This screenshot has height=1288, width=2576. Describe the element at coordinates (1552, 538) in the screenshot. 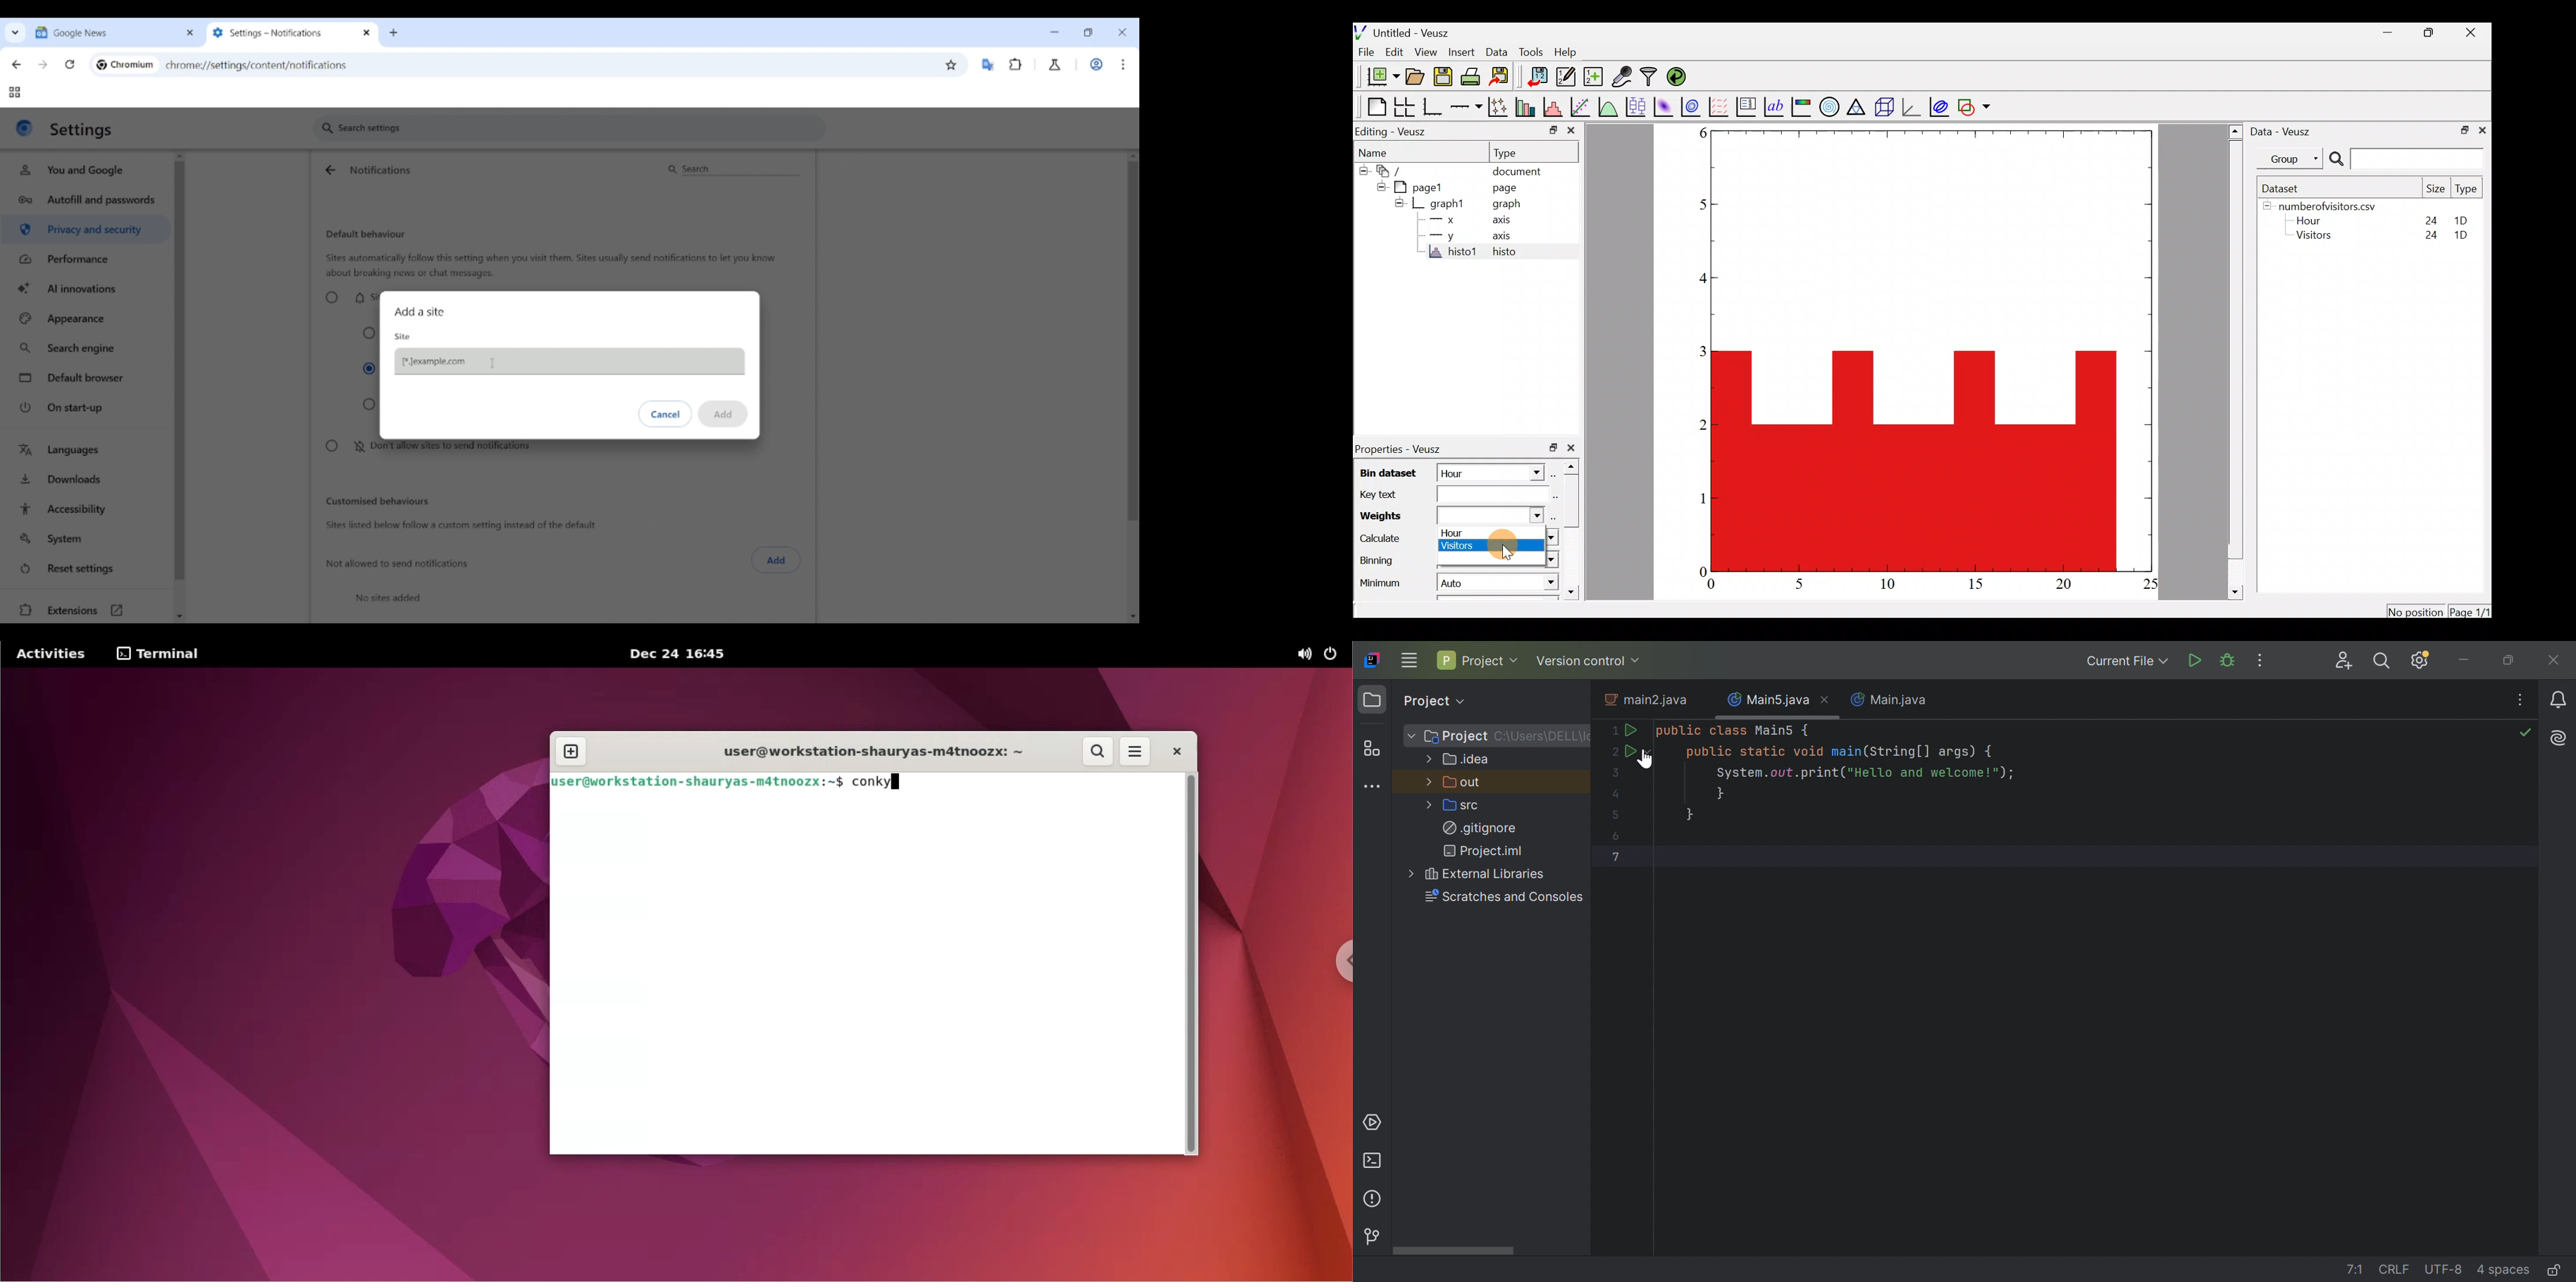

I see `calculate dropdown` at that location.